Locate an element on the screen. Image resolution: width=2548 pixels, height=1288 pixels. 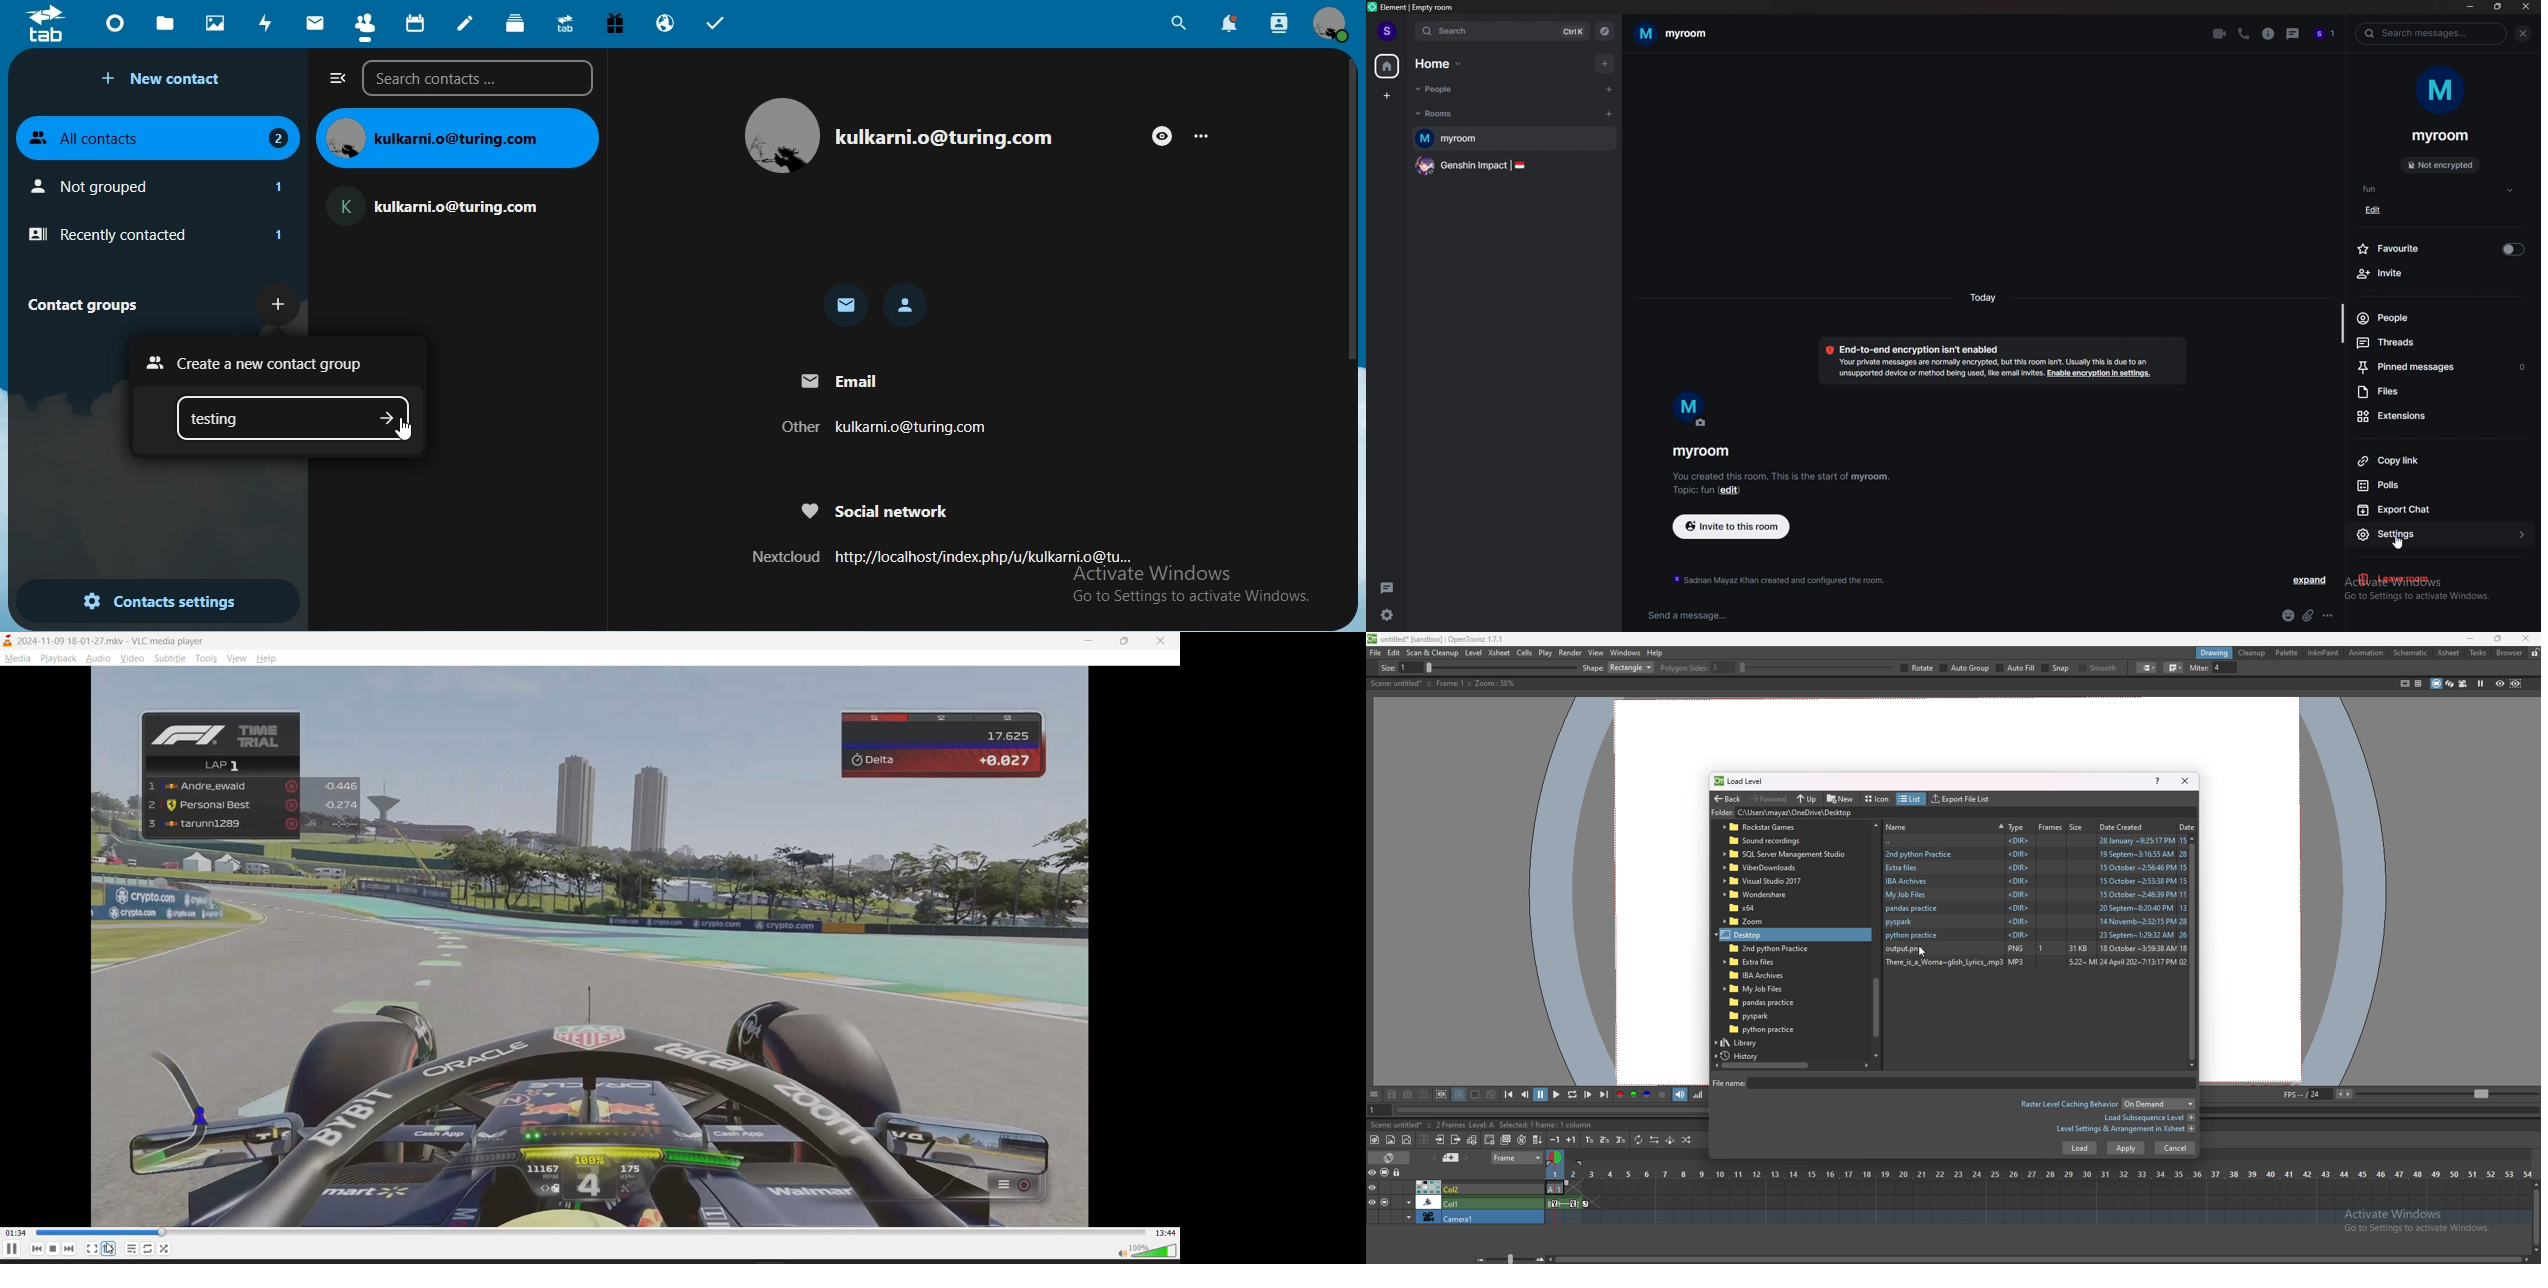
fullscreen is located at coordinates (92, 1248).